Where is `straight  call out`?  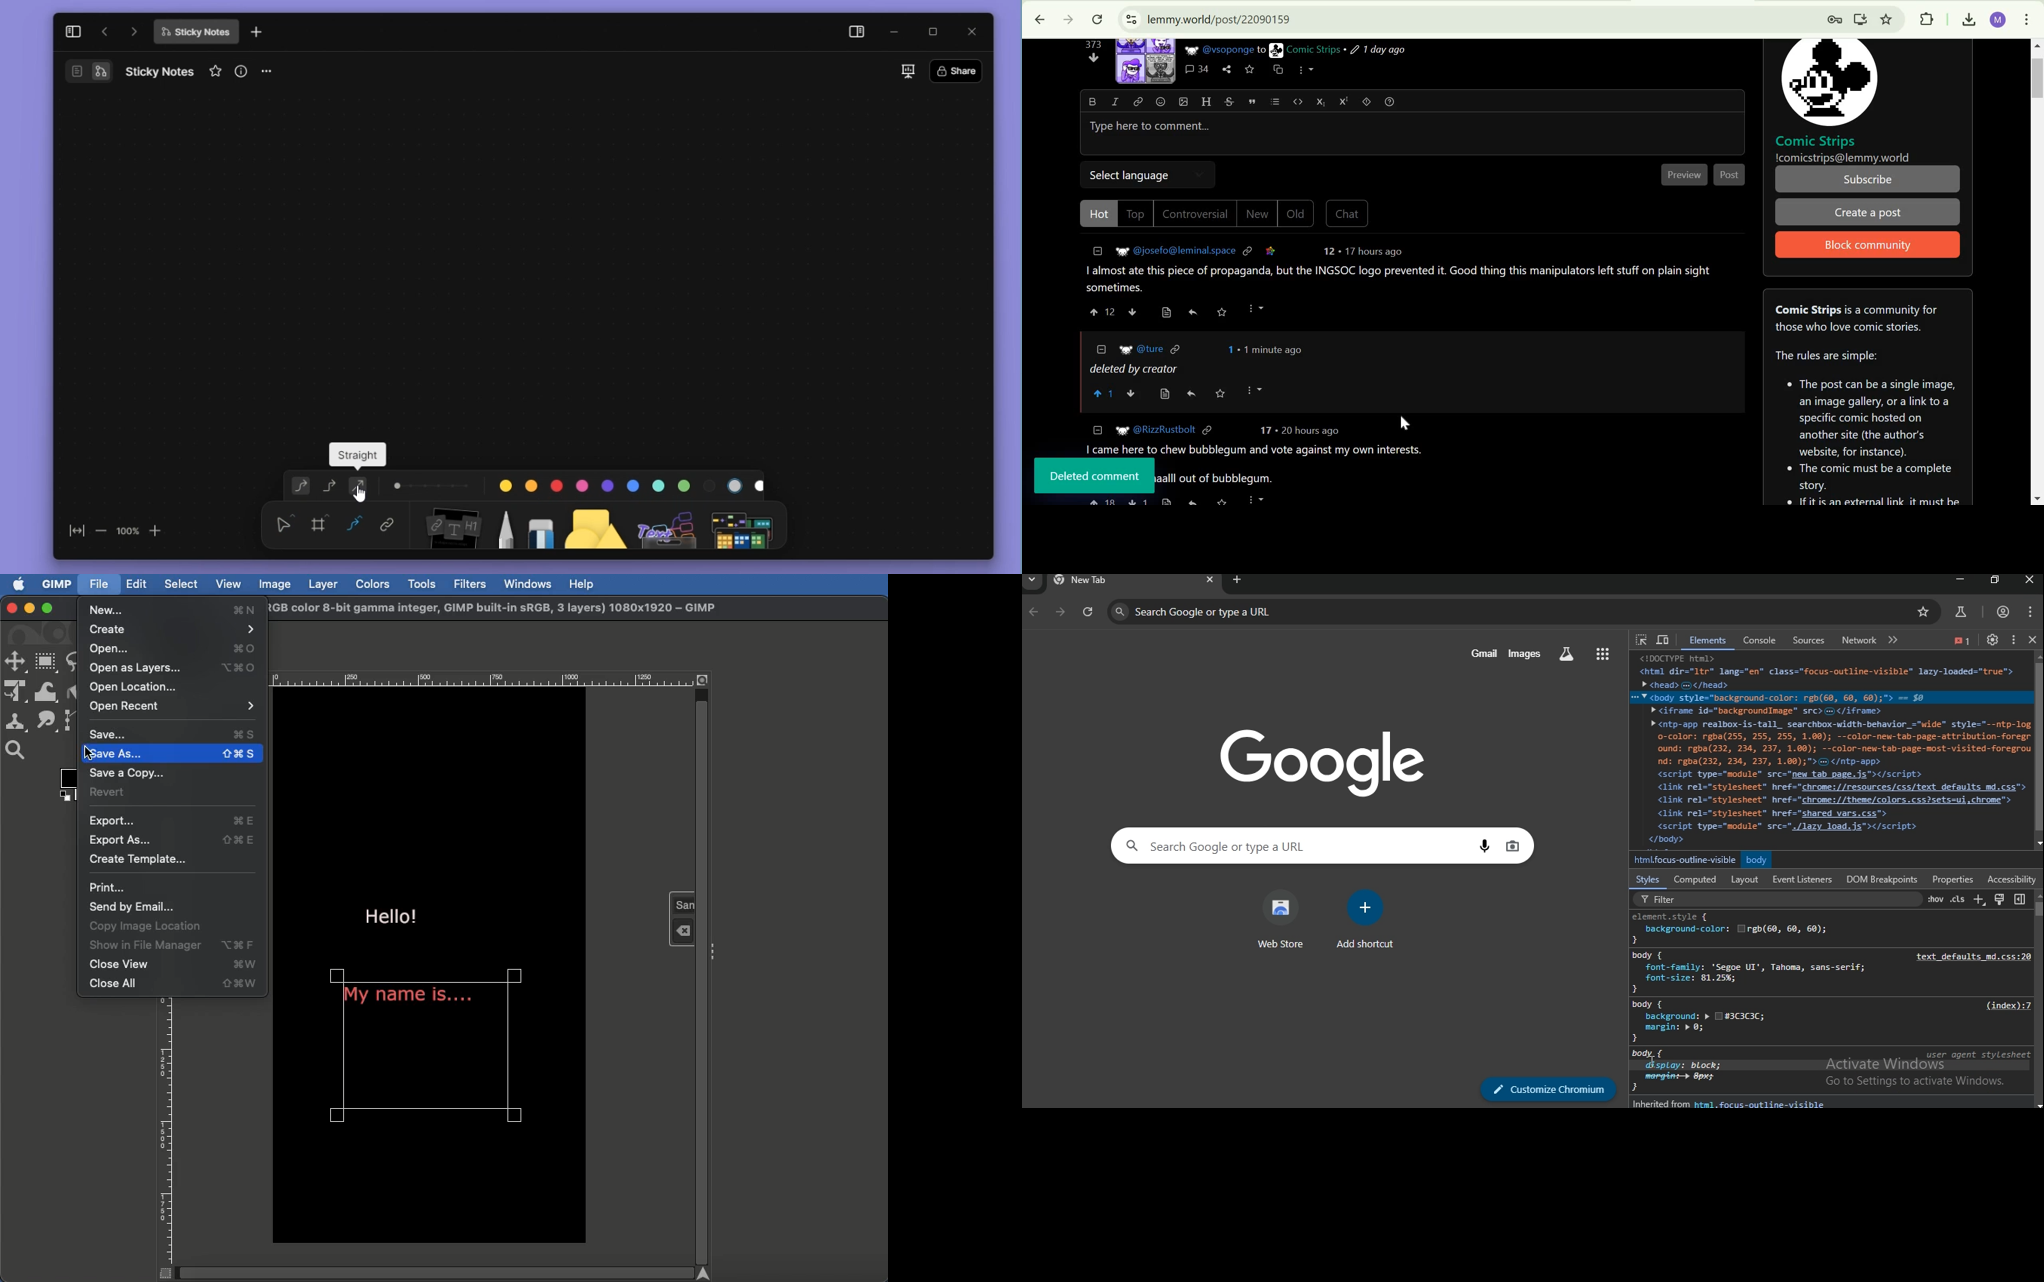
straight  call out is located at coordinates (356, 457).